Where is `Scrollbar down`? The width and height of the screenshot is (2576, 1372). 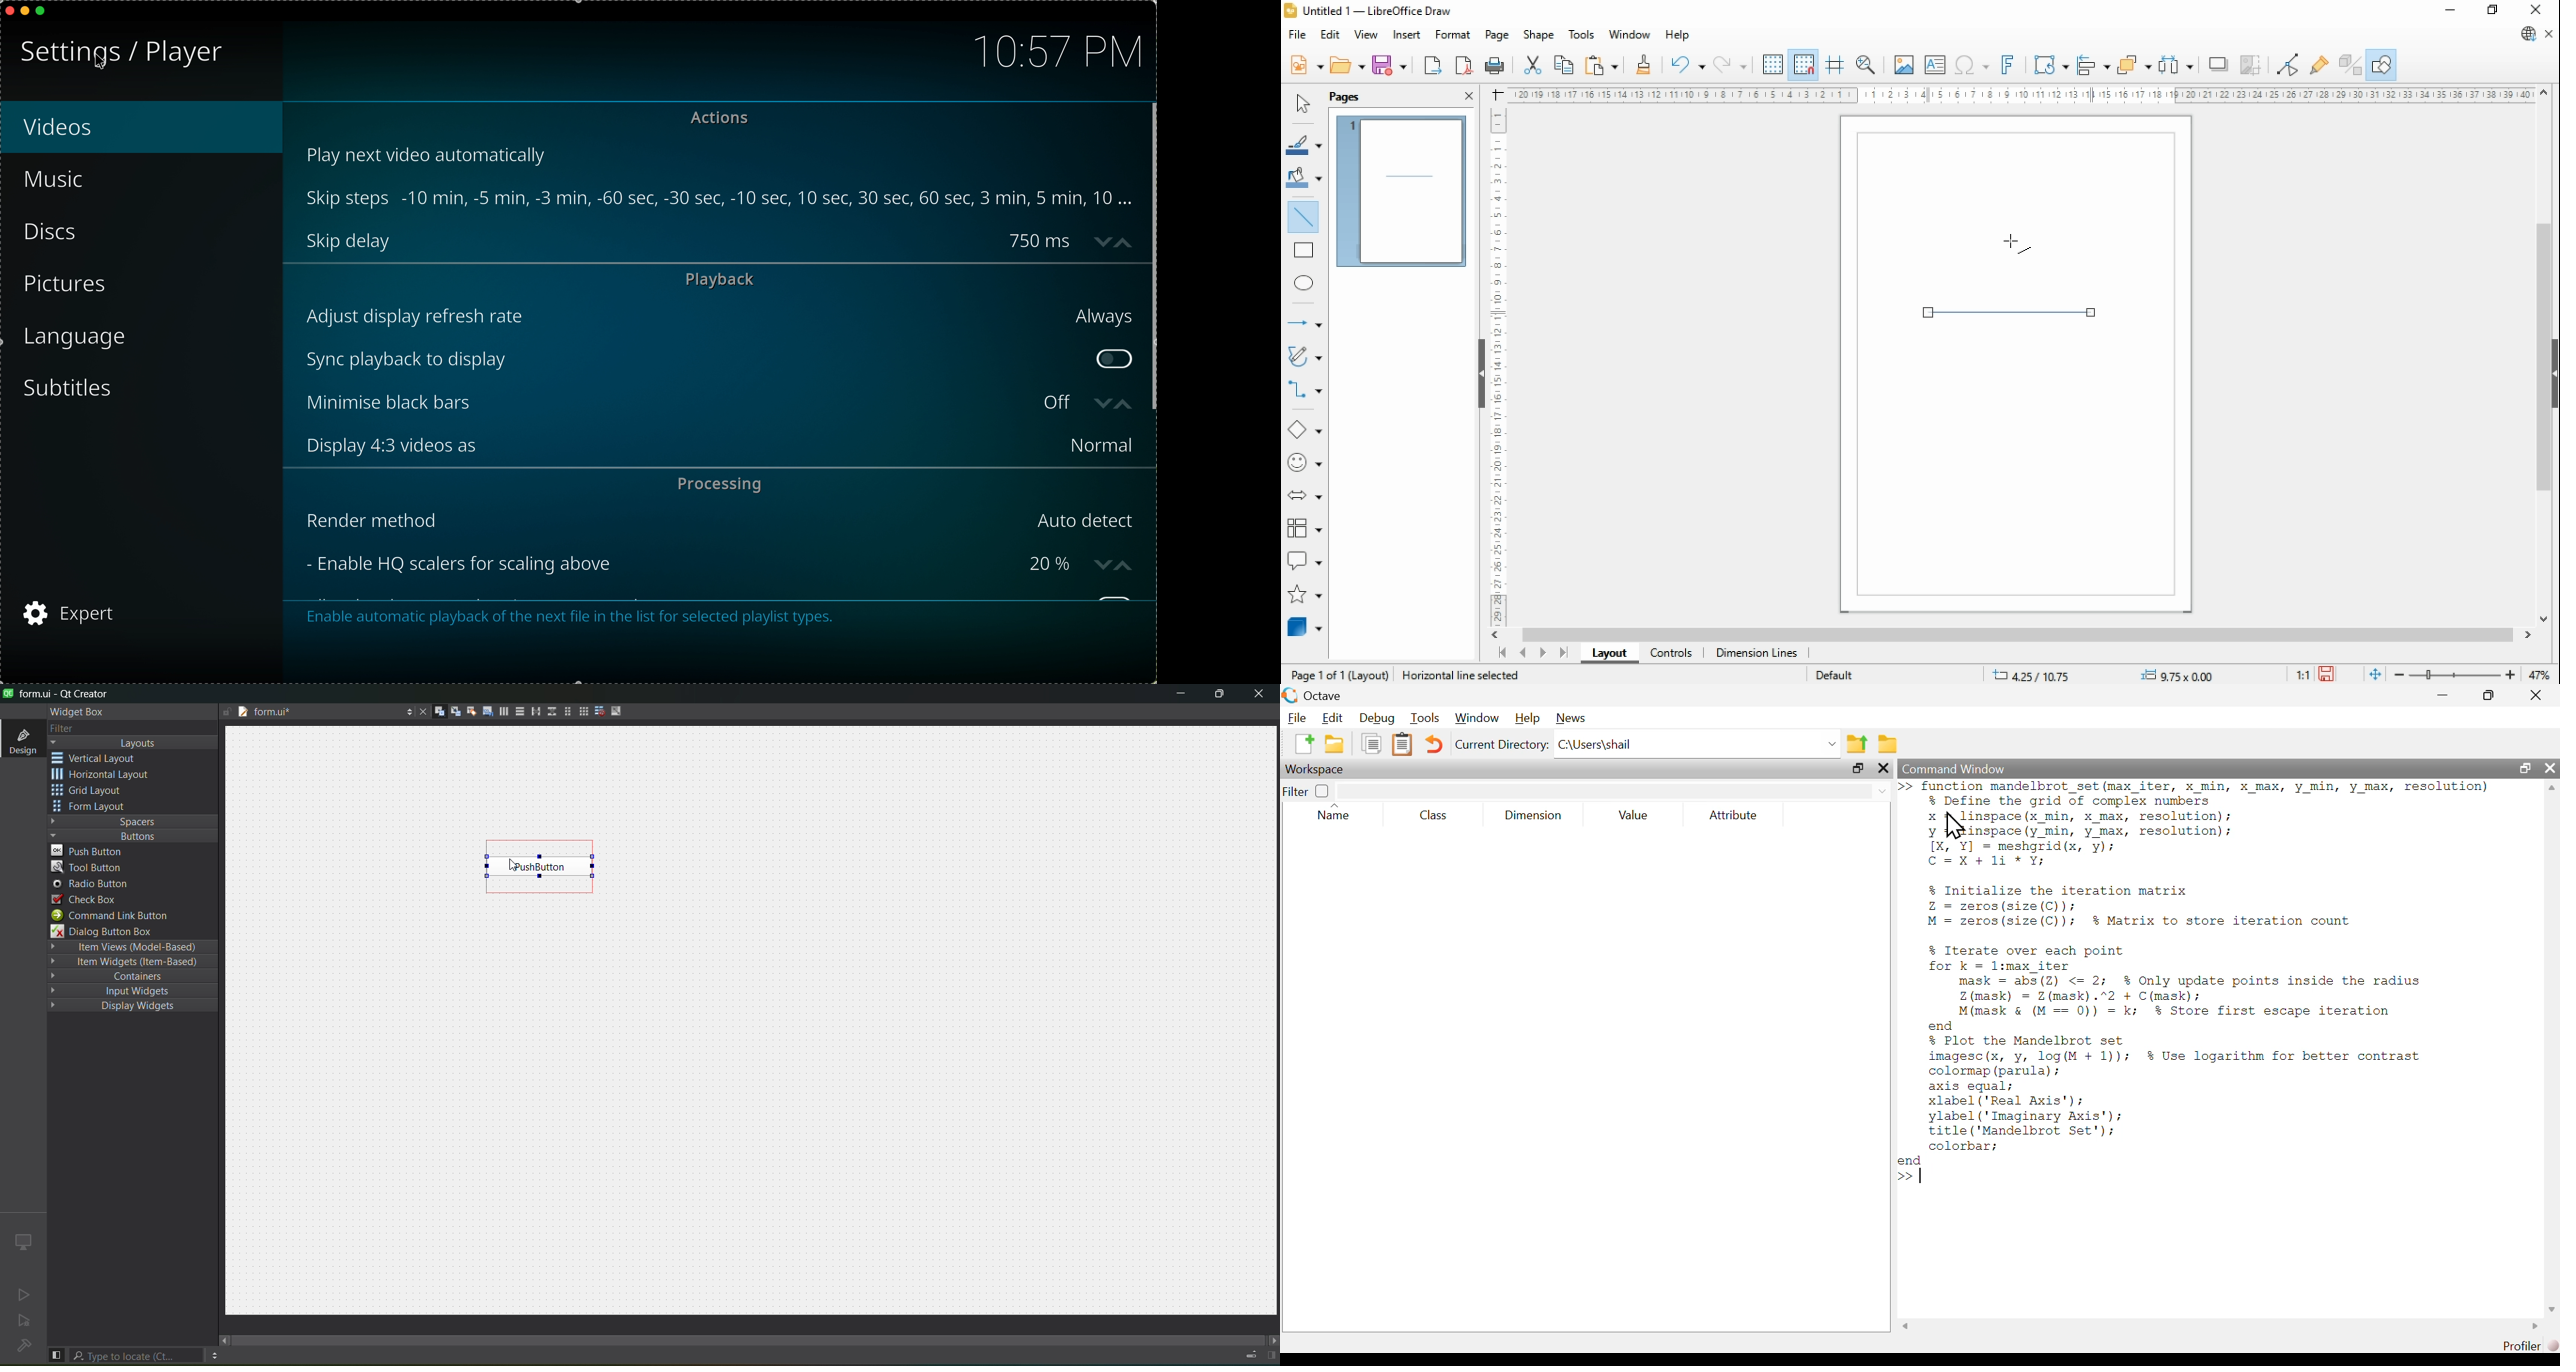
Scrollbar down is located at coordinates (2551, 1308).